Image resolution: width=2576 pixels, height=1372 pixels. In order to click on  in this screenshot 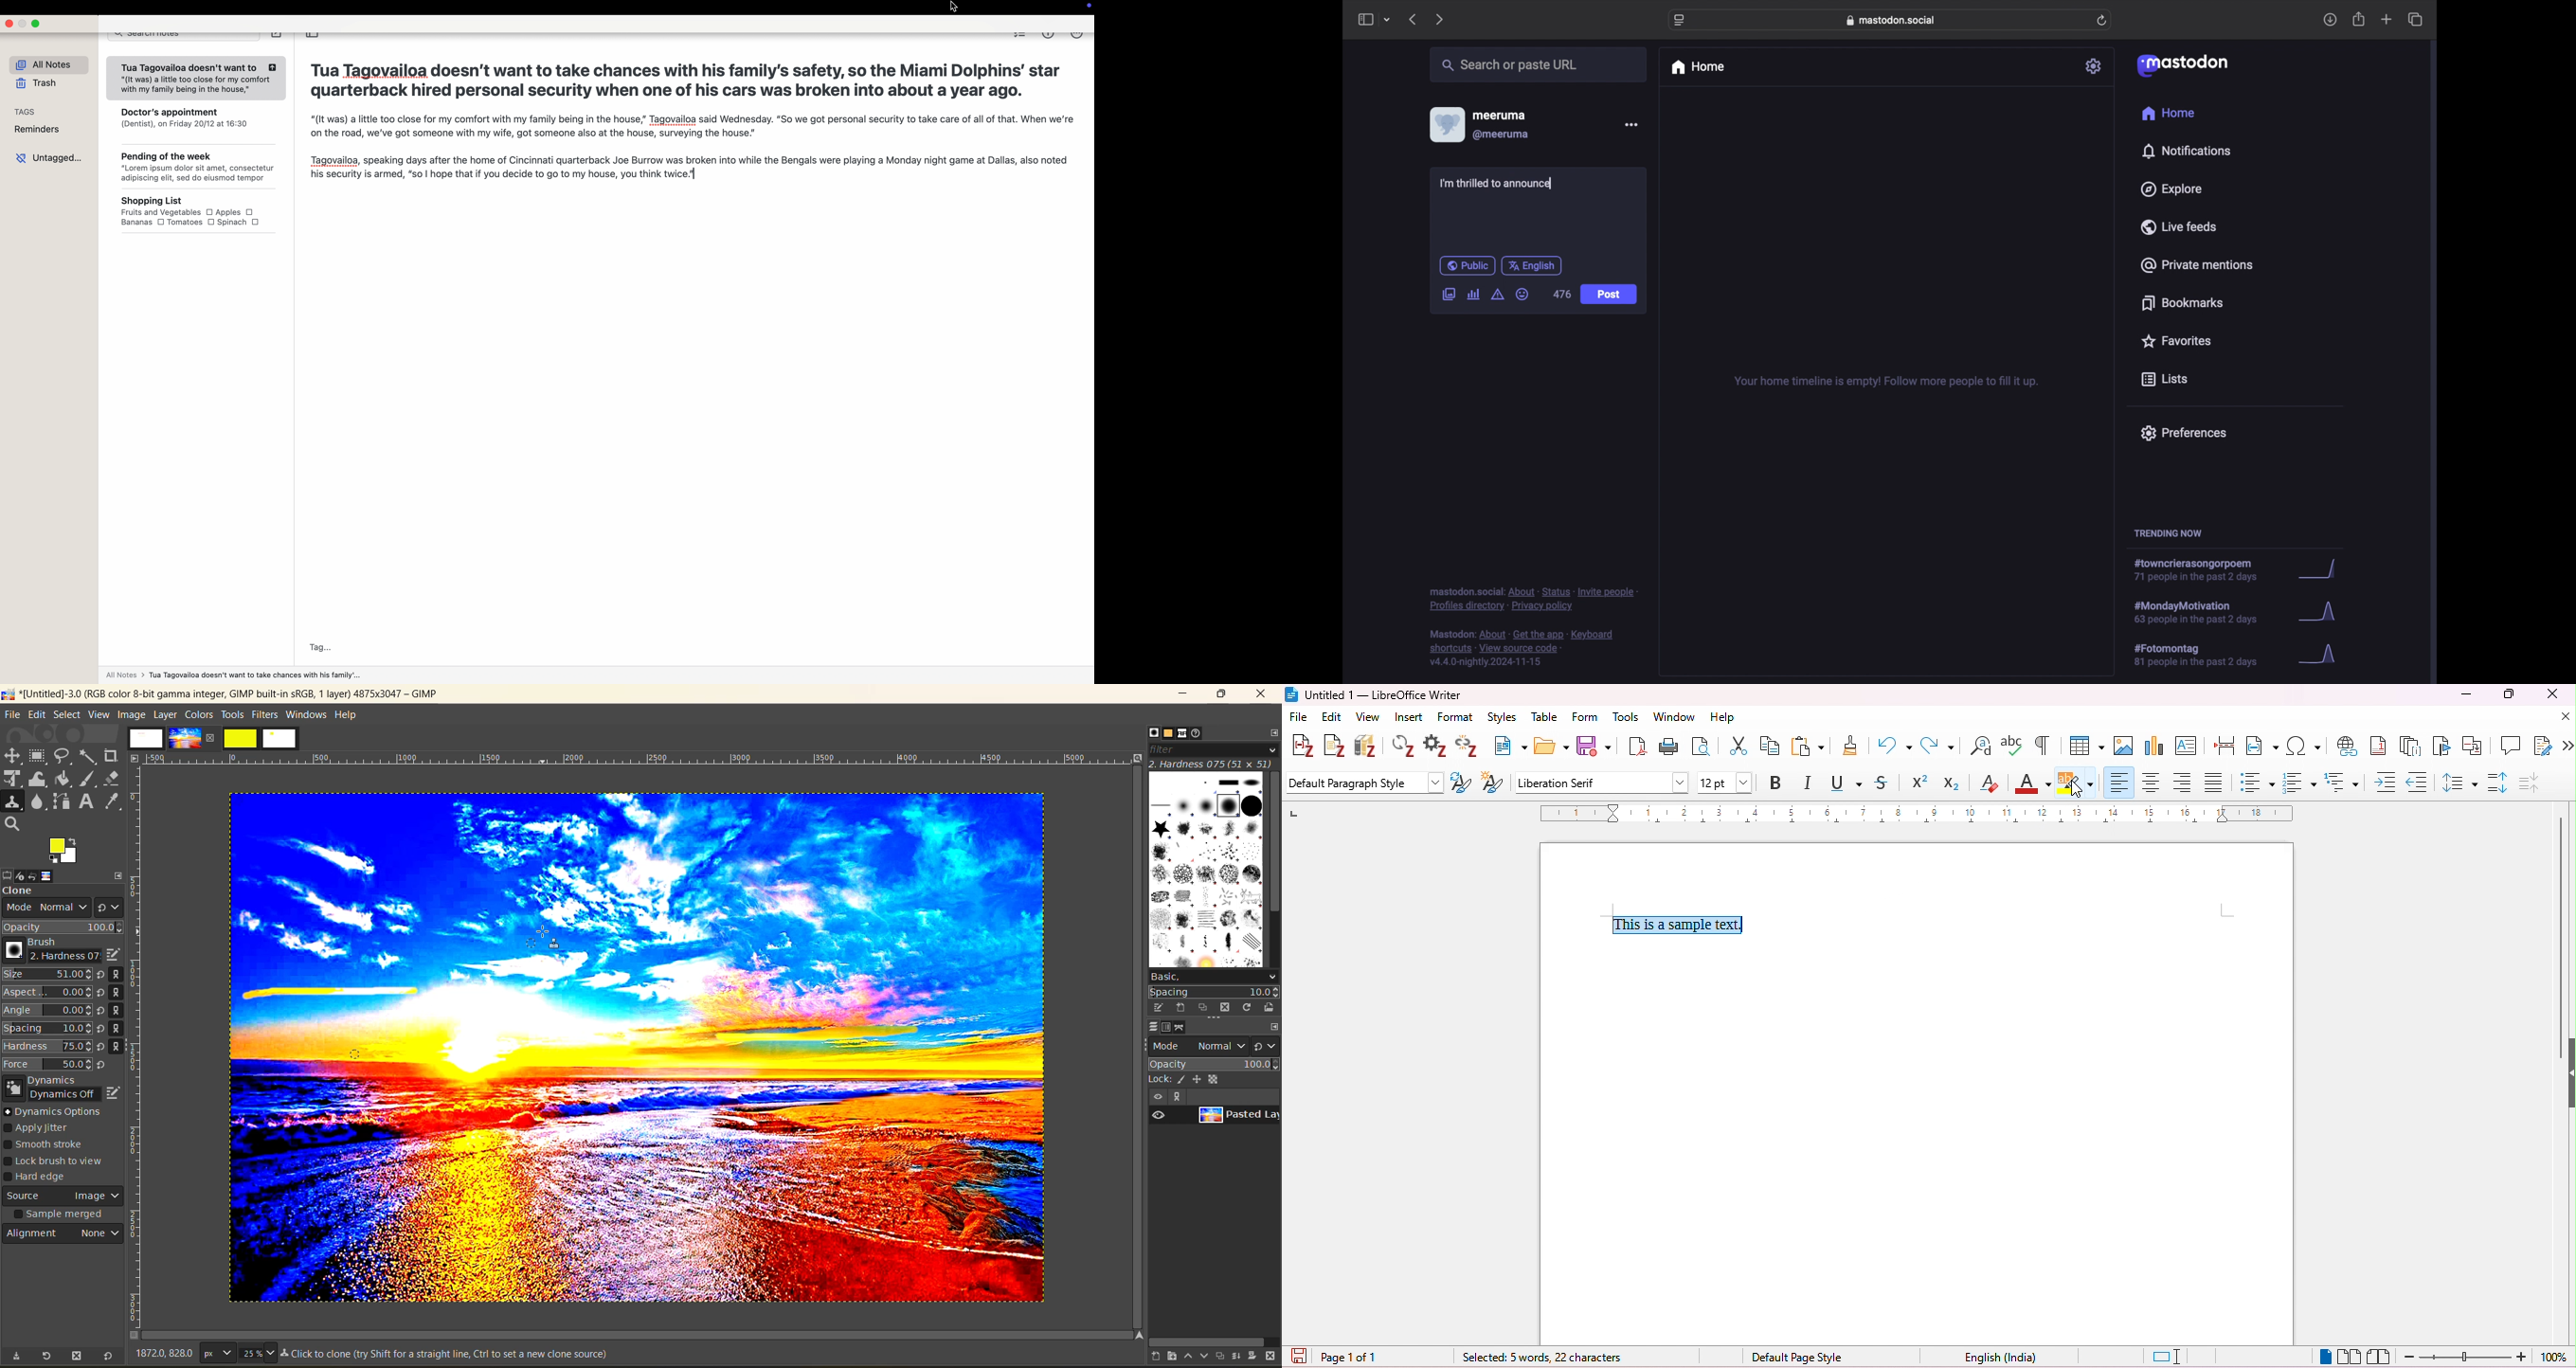, I will do `click(1137, 1335)`.